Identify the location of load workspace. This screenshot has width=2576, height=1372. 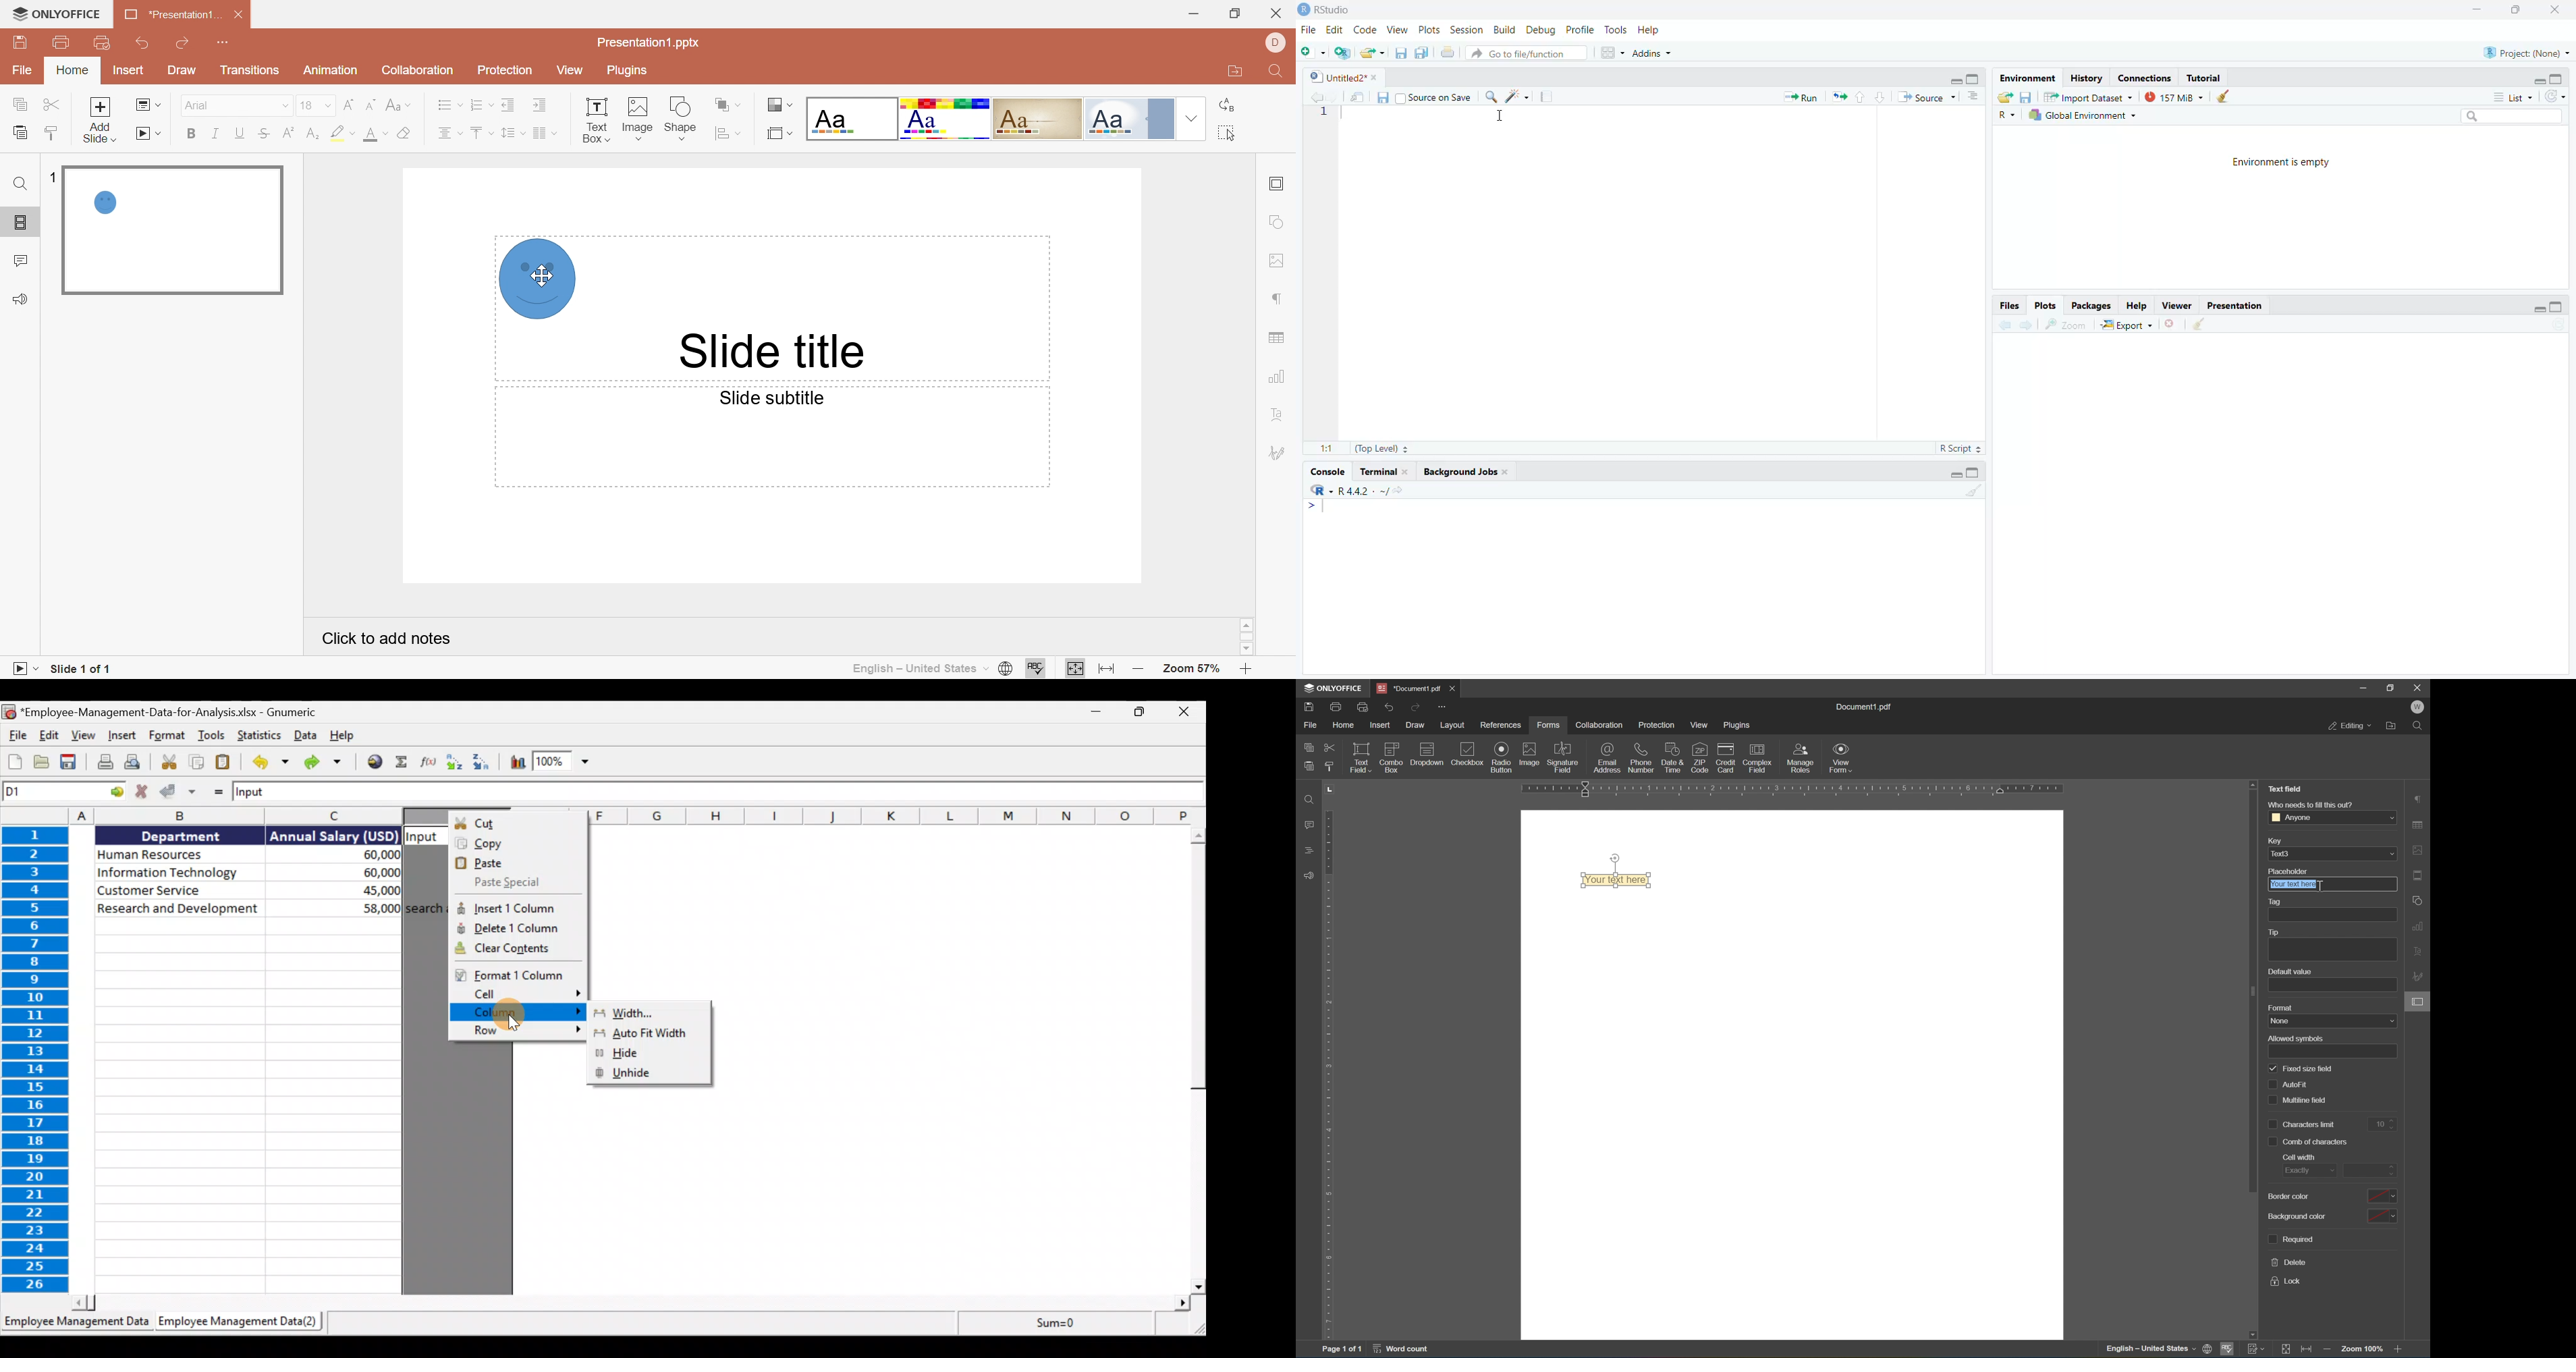
(2005, 97).